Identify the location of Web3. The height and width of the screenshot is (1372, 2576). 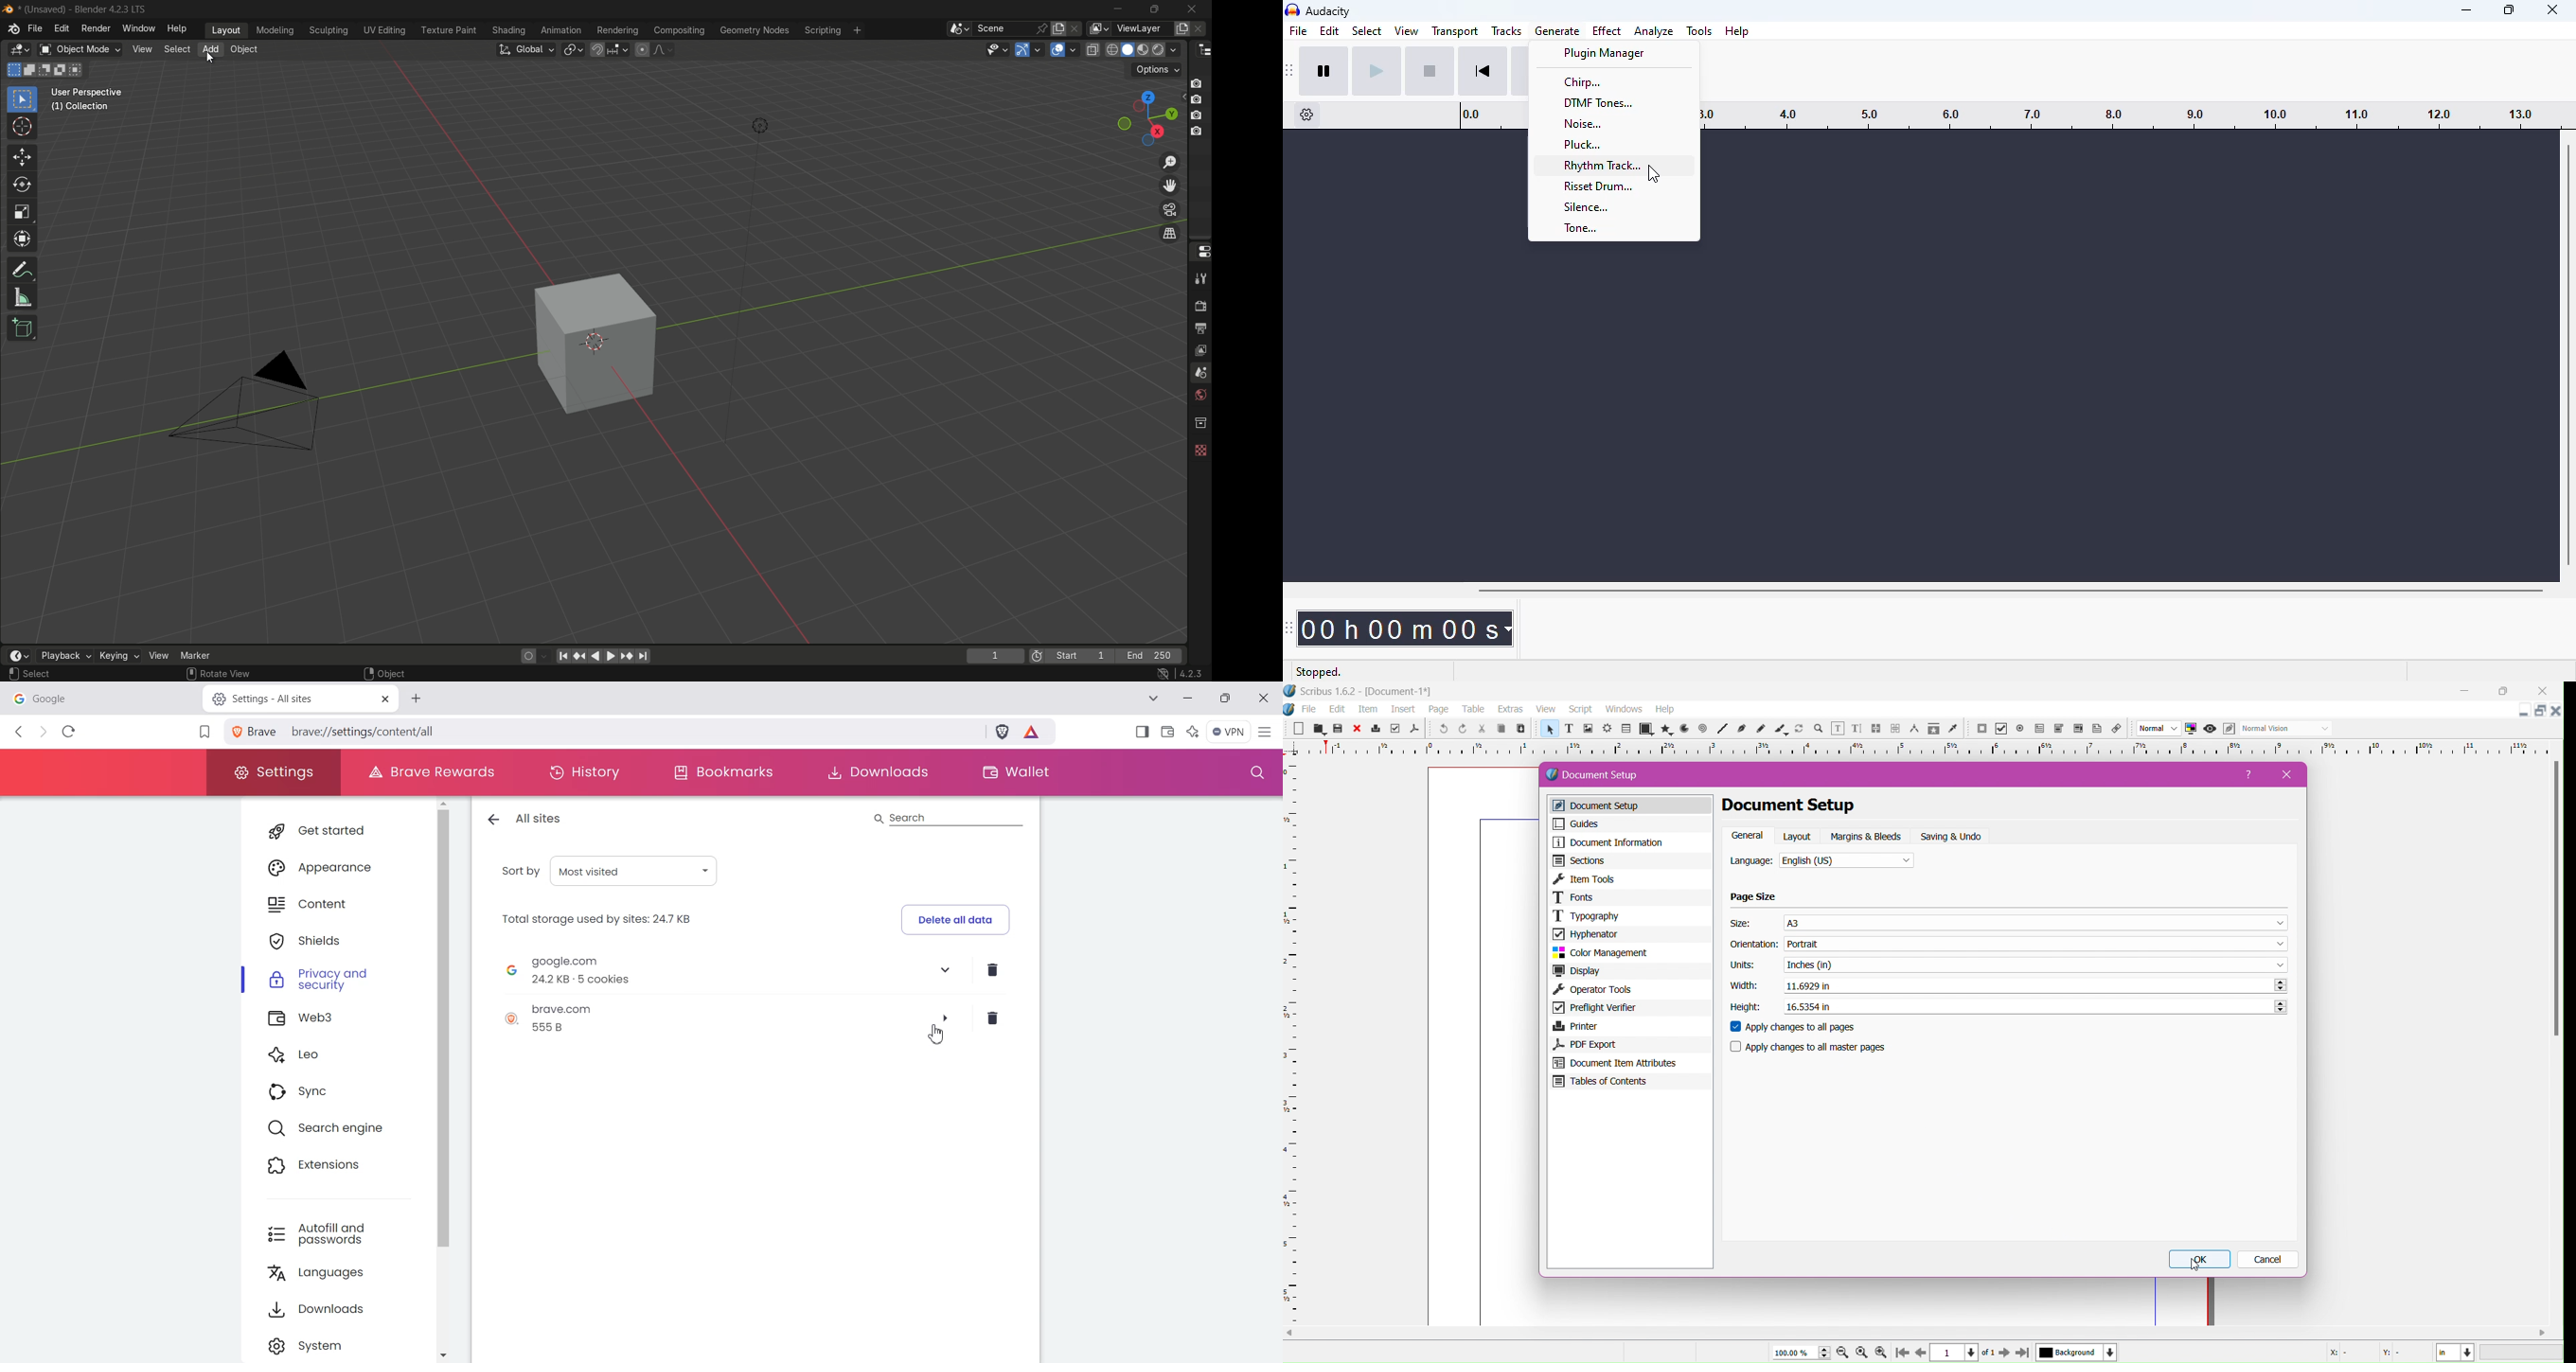
(331, 1020).